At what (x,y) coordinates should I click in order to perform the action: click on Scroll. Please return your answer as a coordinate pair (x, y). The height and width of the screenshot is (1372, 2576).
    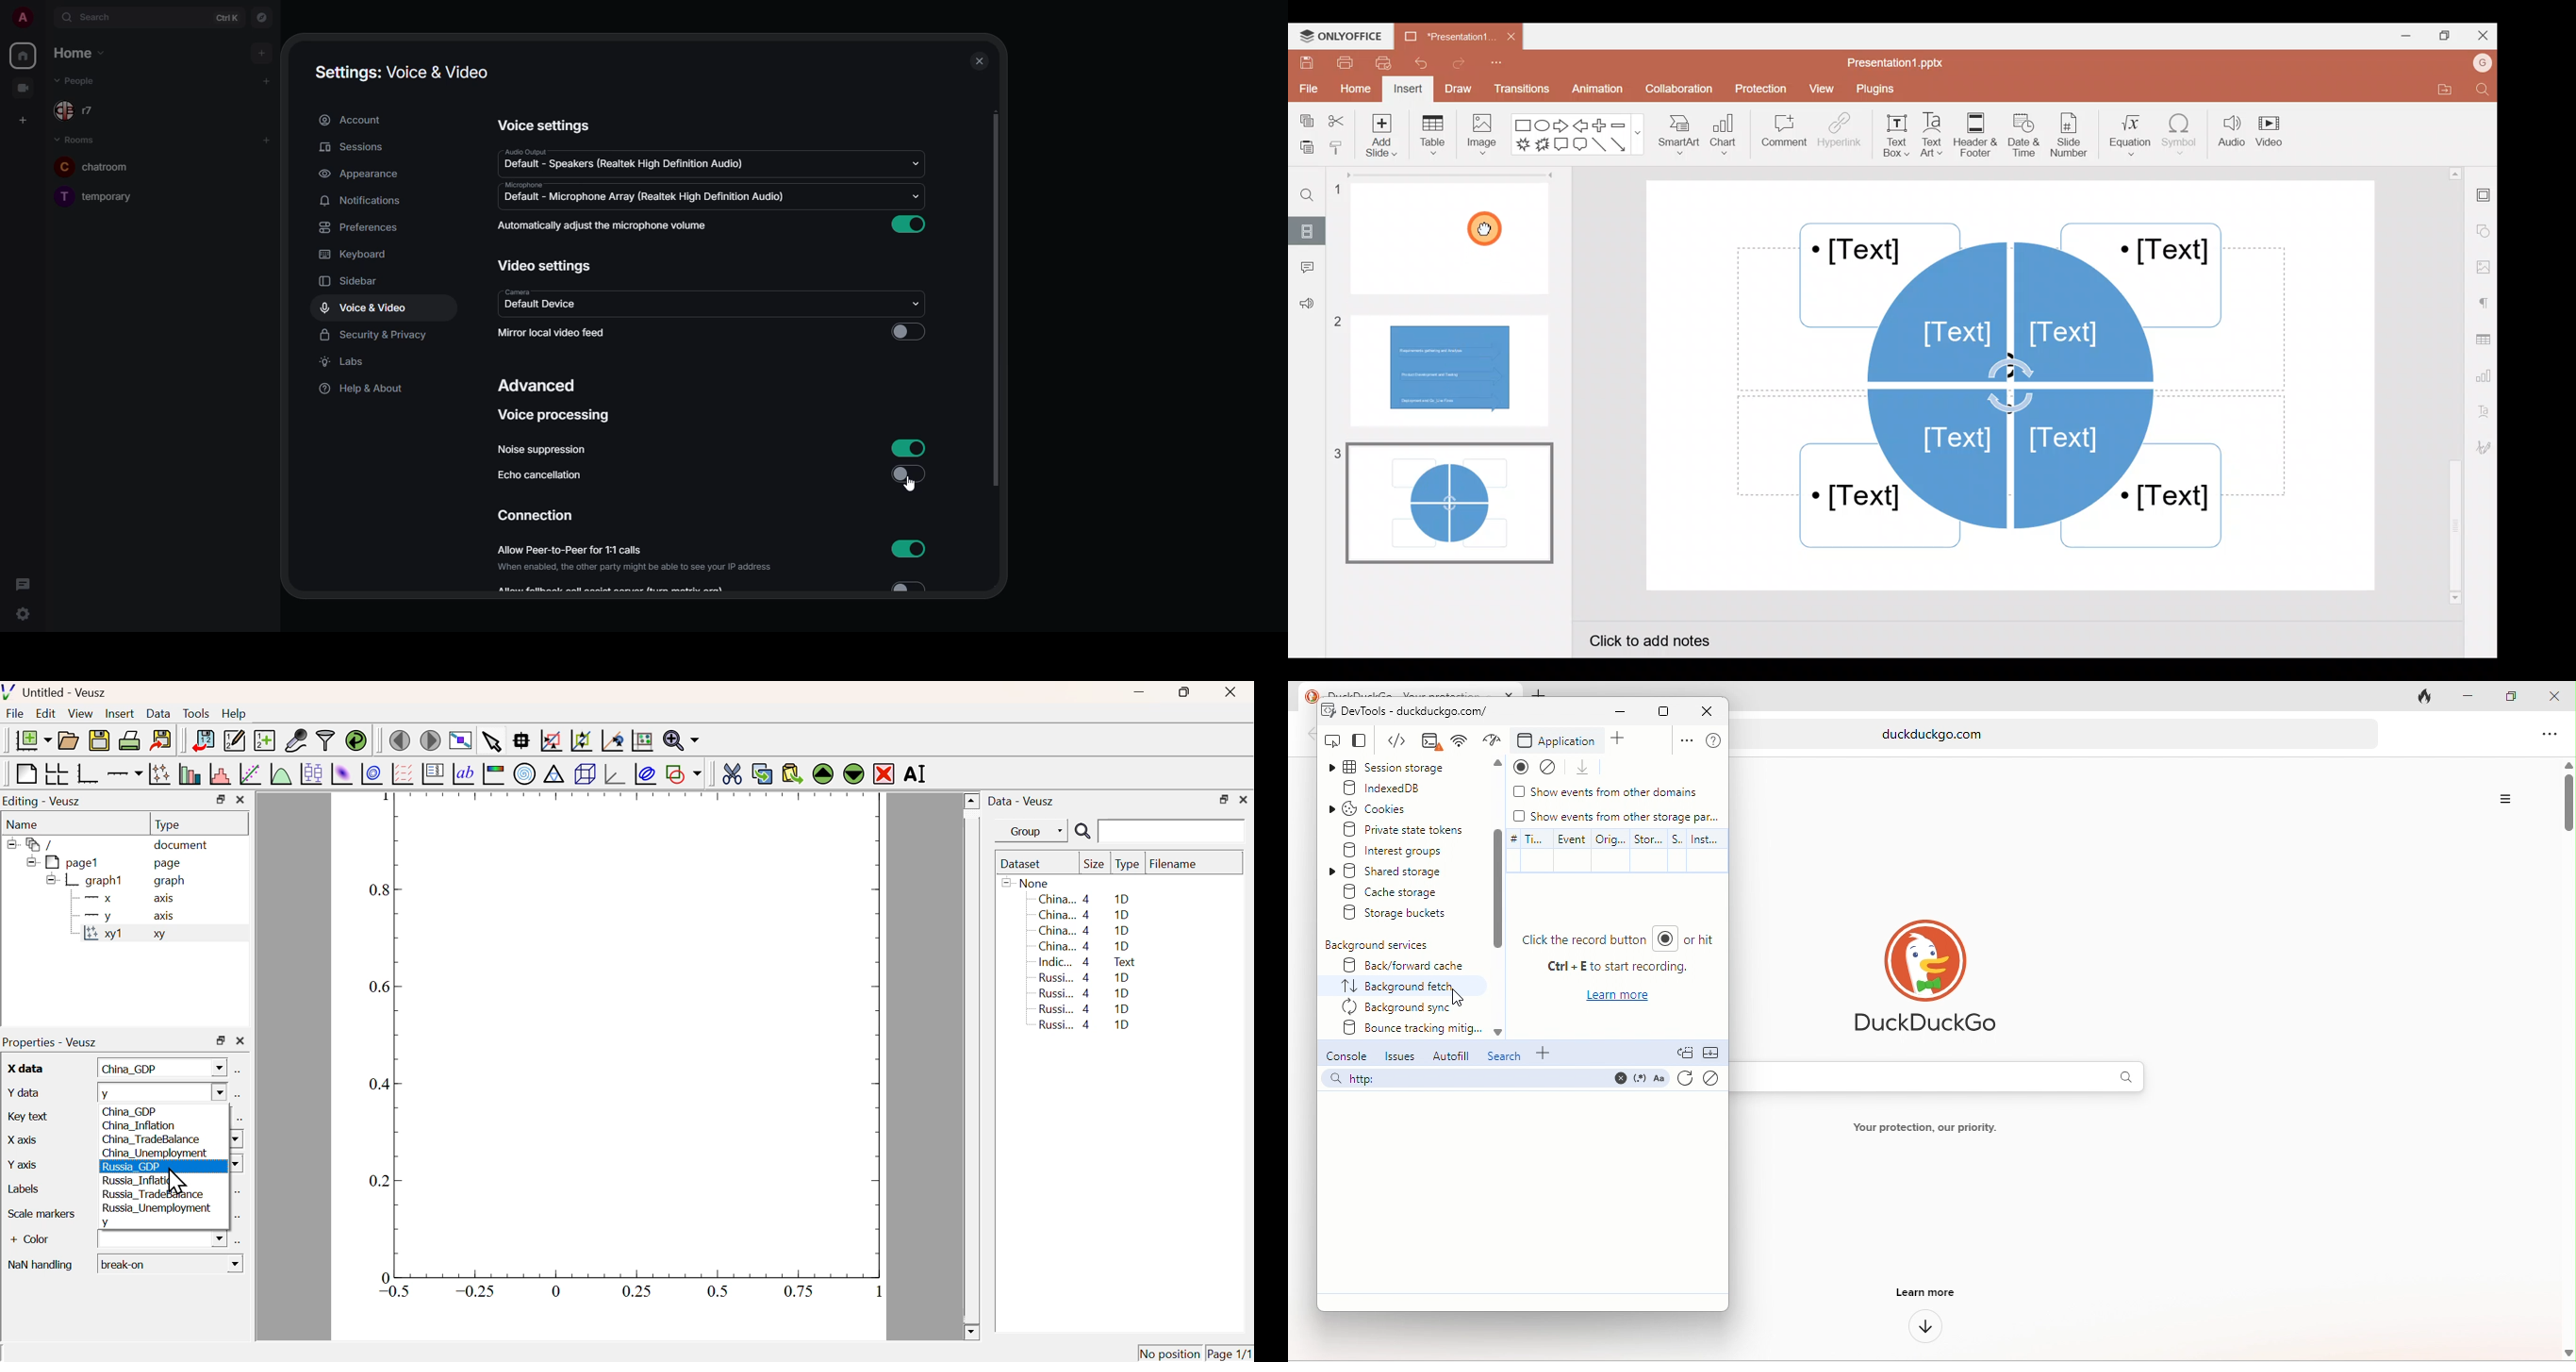
    Looking at the image, I should click on (972, 1067).